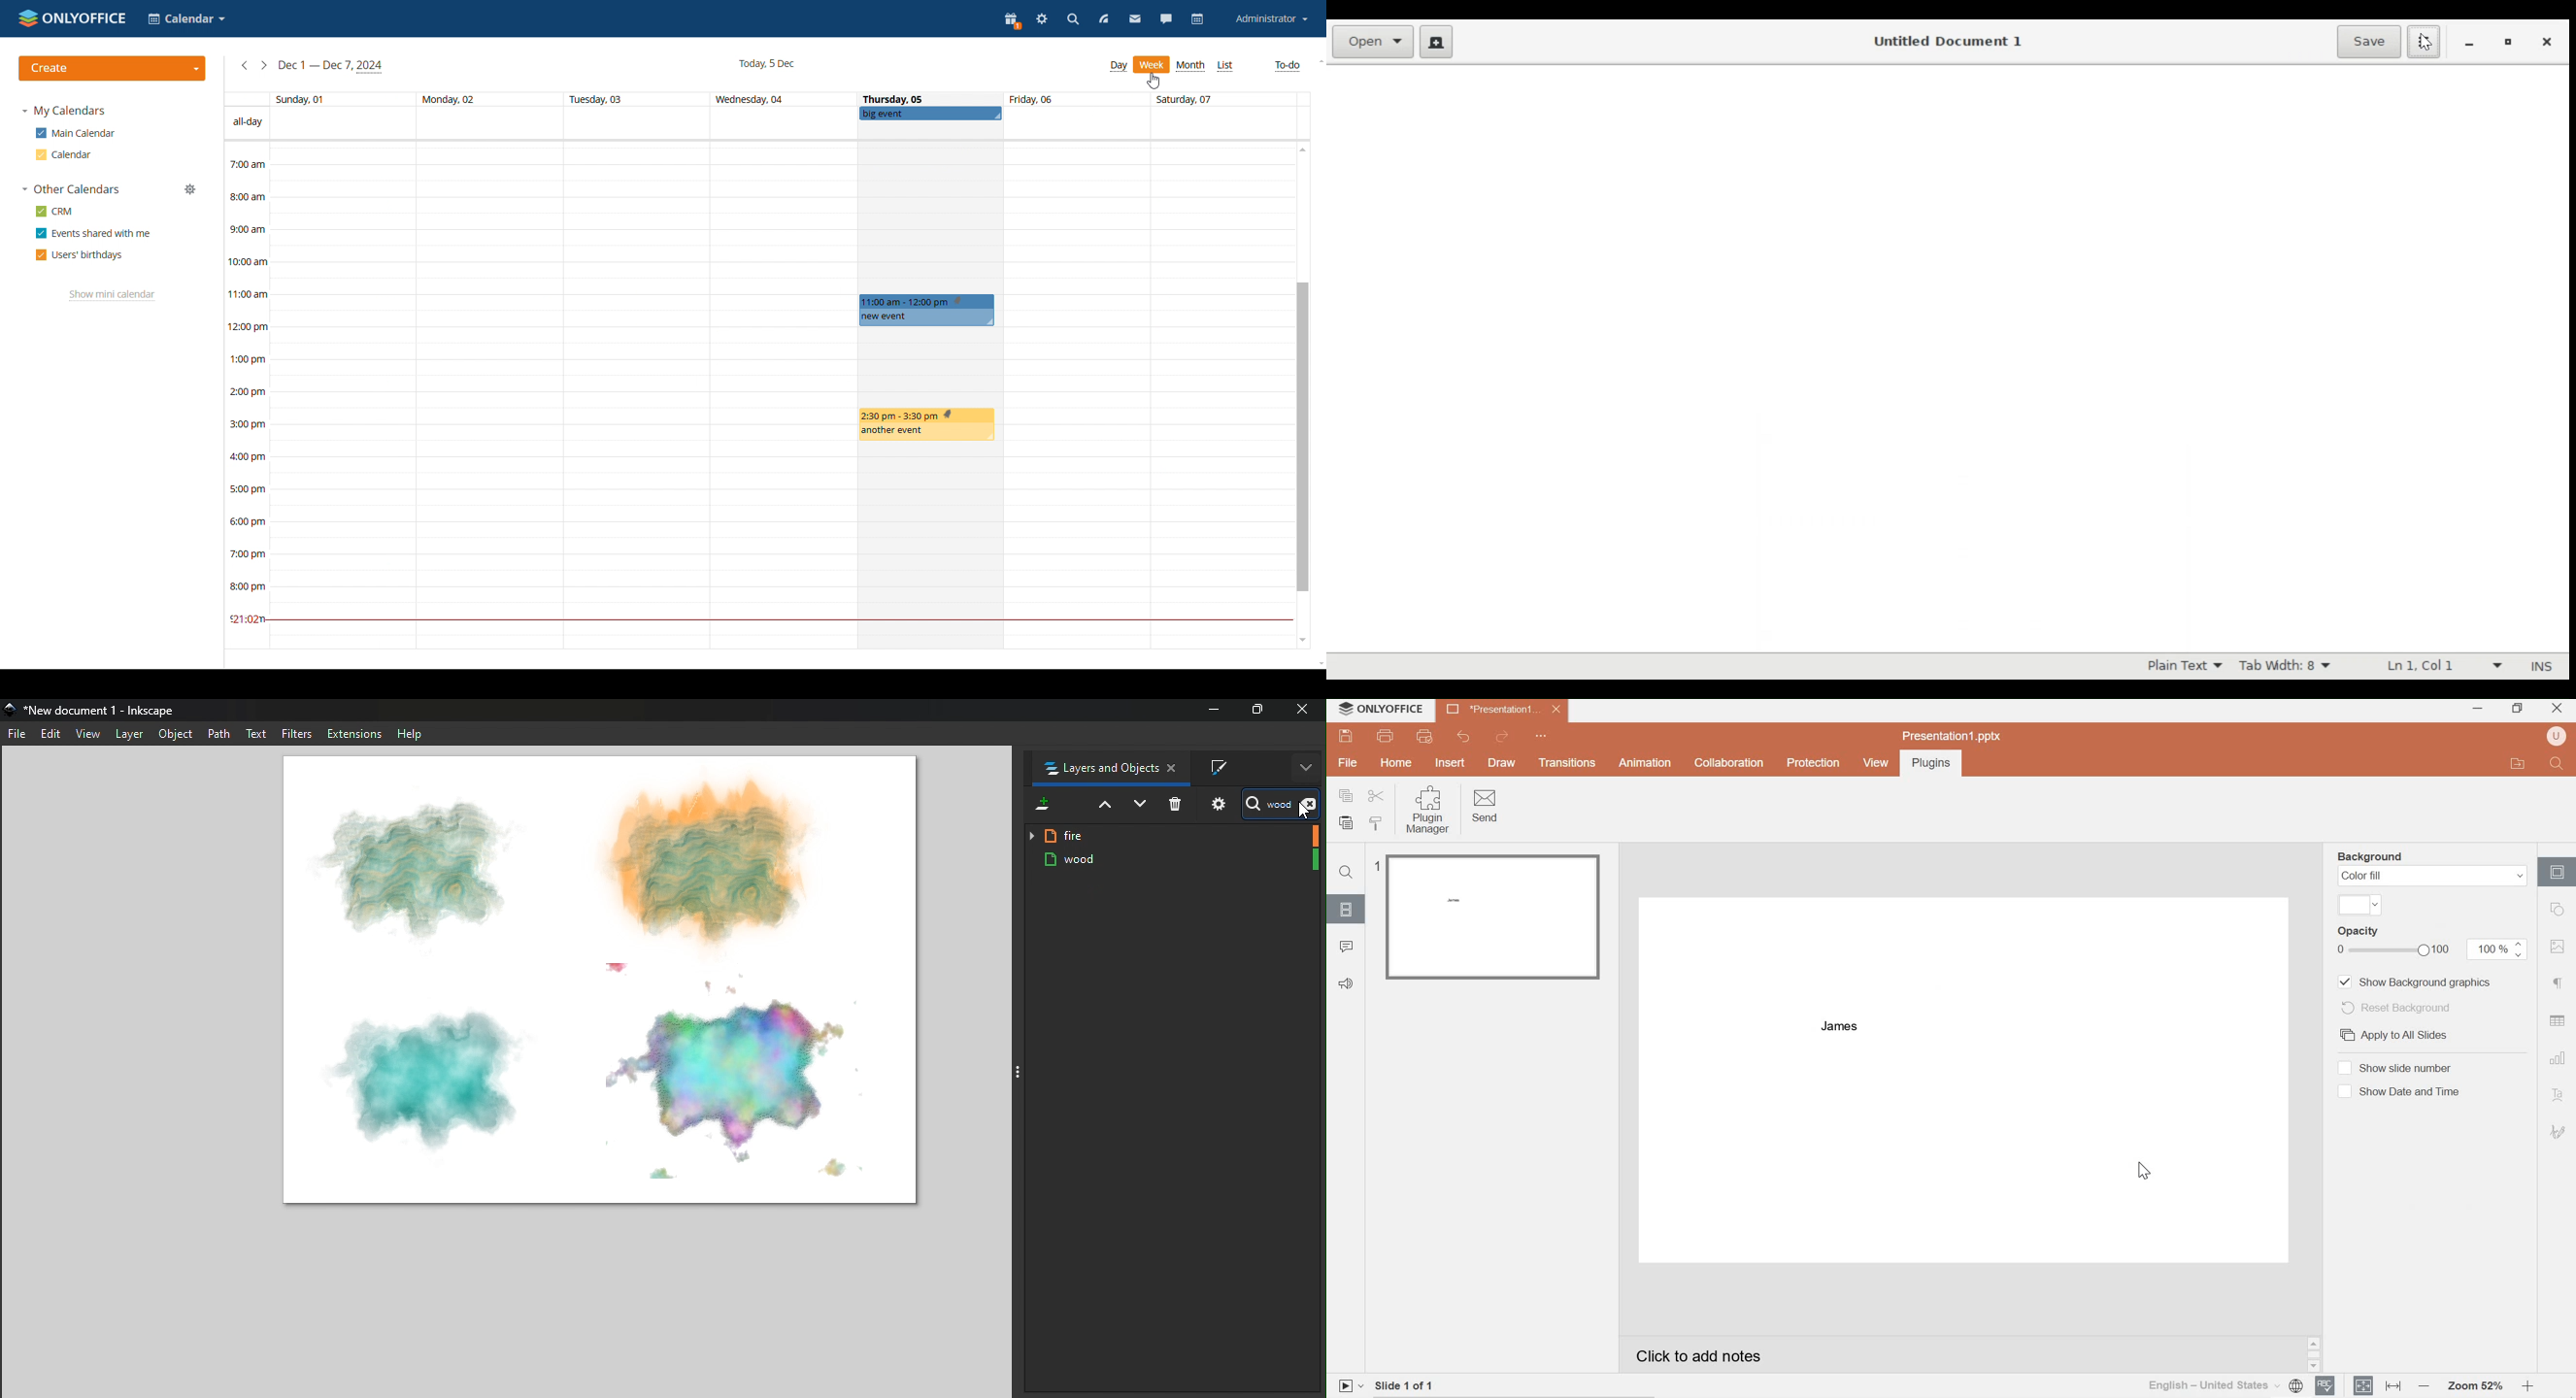 This screenshot has width=2576, height=1400. I want to click on Send, so click(1486, 807).